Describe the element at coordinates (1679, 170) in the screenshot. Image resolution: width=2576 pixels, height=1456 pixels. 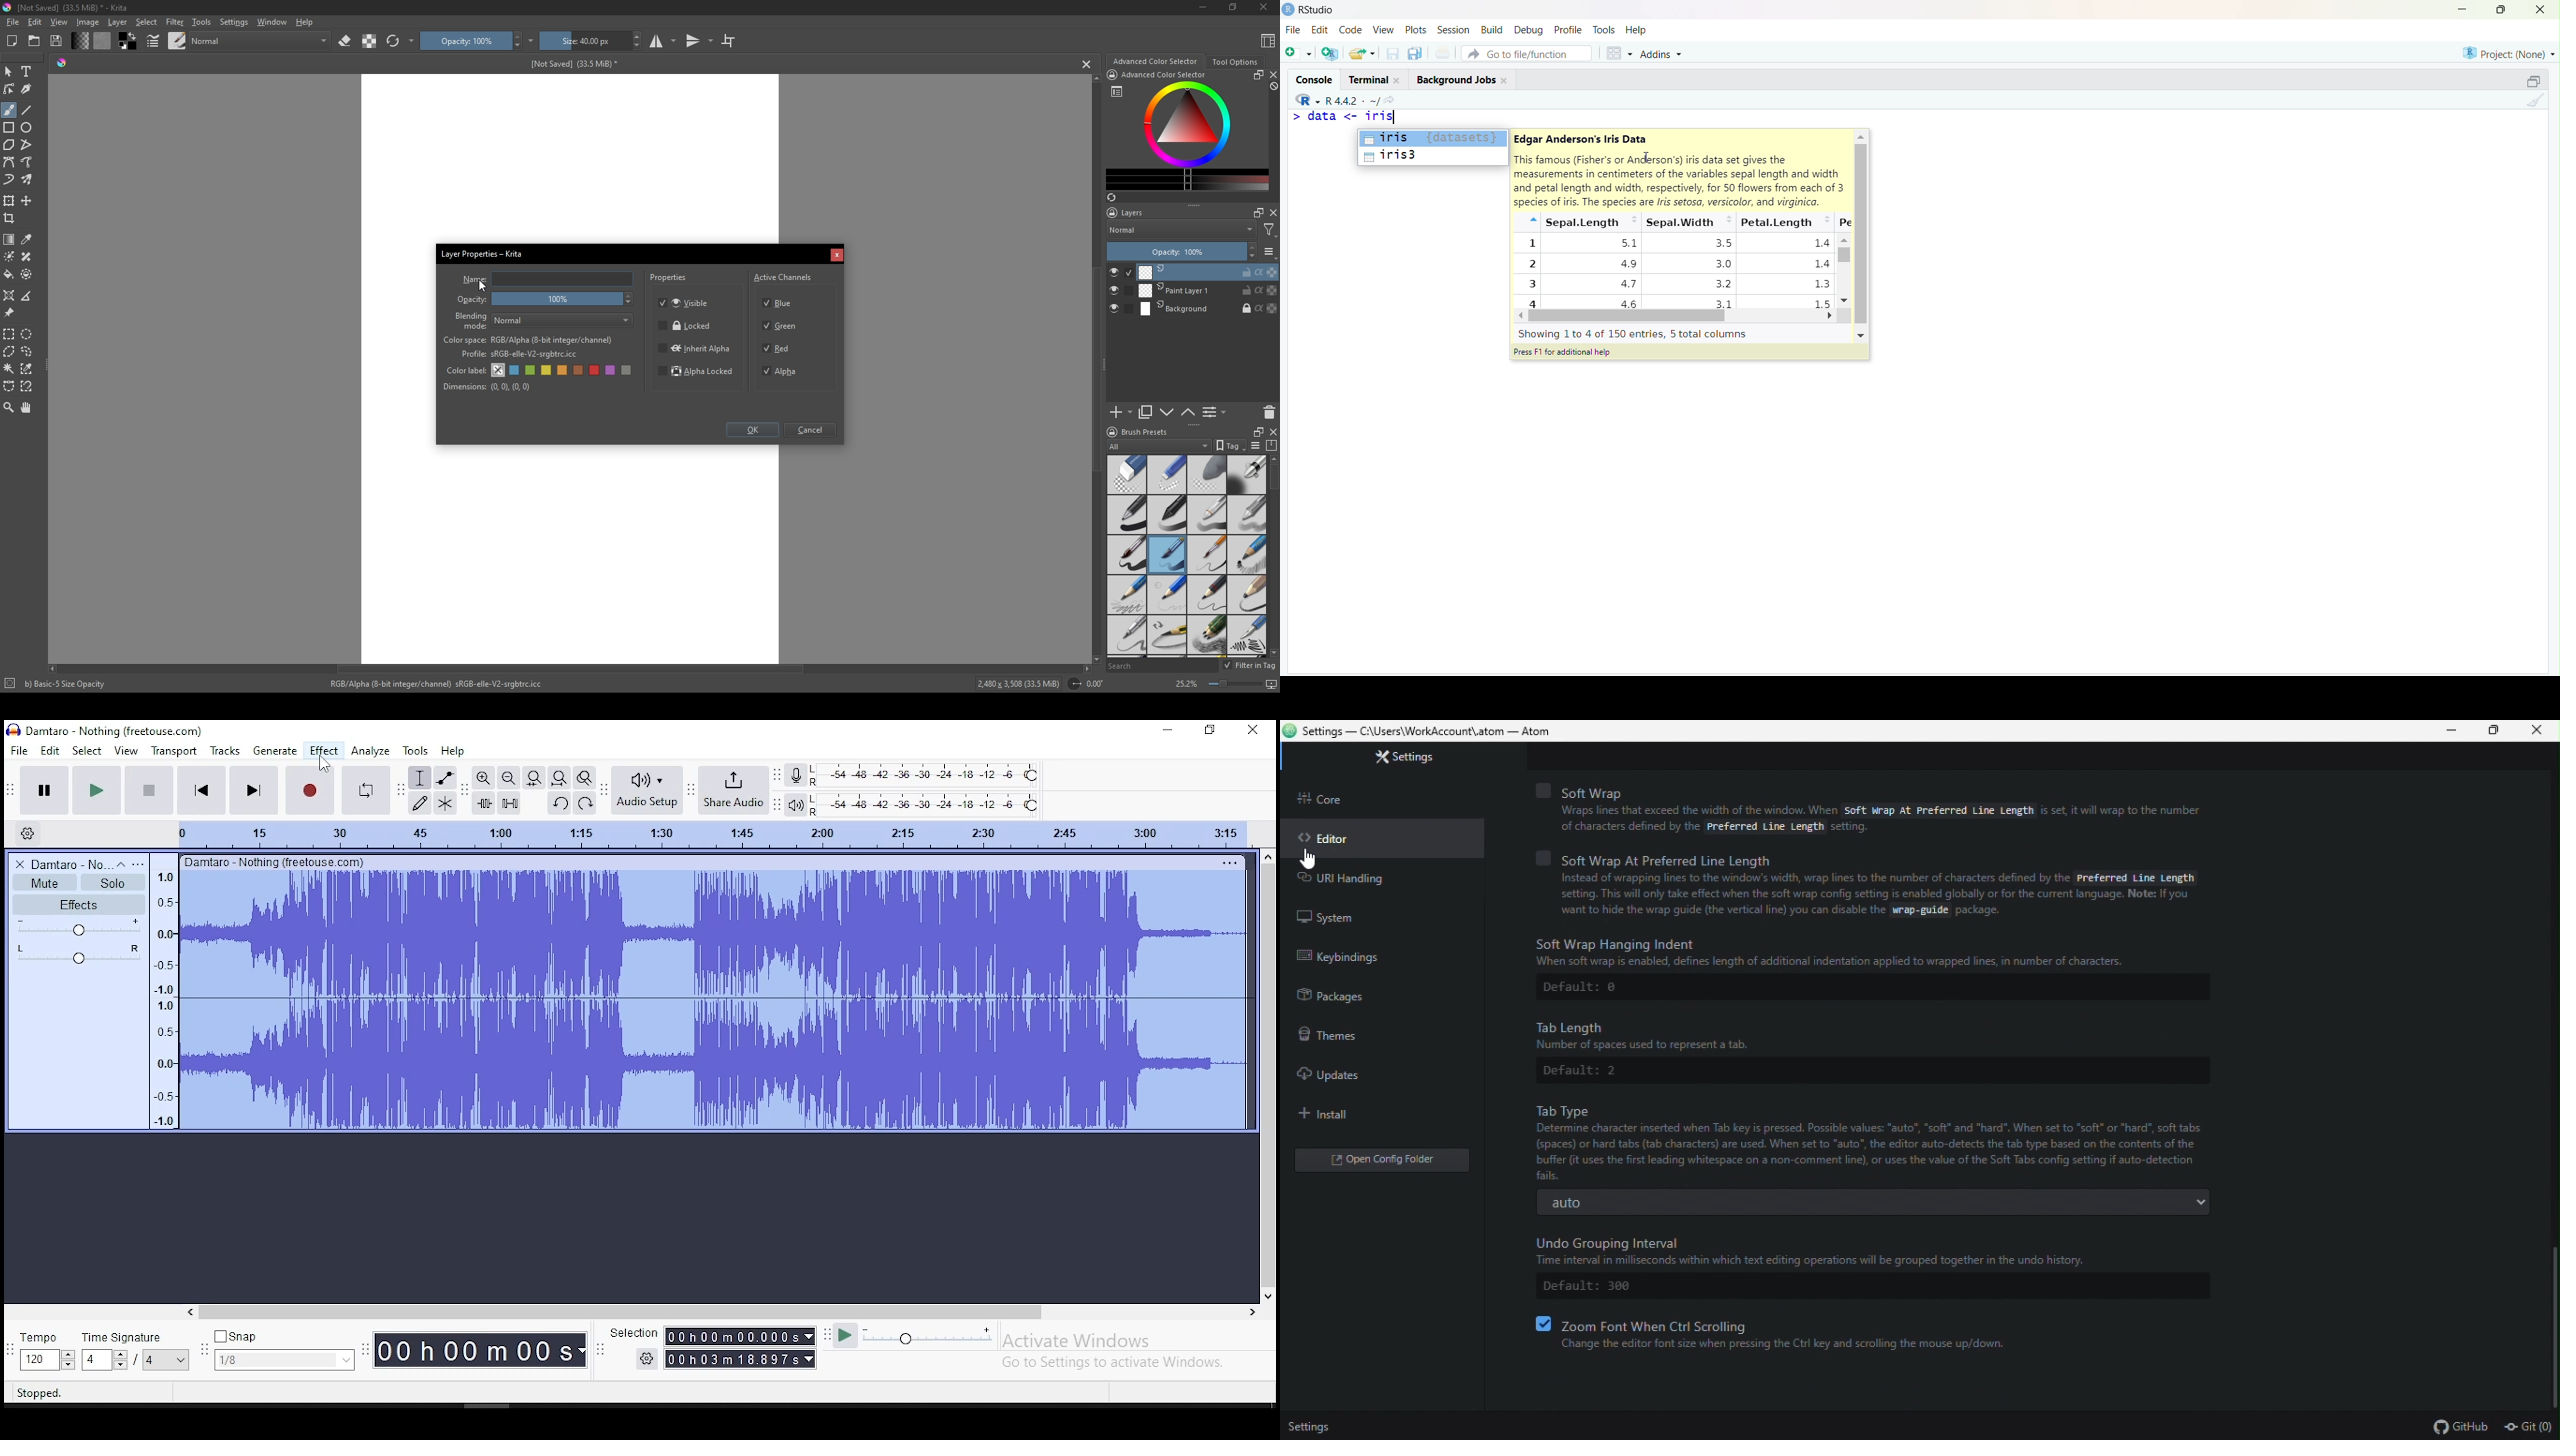
I see `Edgar Anderson's Iris Data

This famous (Fisher's or Anderson's) iris data set gives the
measurements in centimeters of the variables sepal length and width
and petal length and width, respectively, for 50 flowers from each of 3
spedies of iris. The species are Iris setosa, versicolor, and virginica.` at that location.